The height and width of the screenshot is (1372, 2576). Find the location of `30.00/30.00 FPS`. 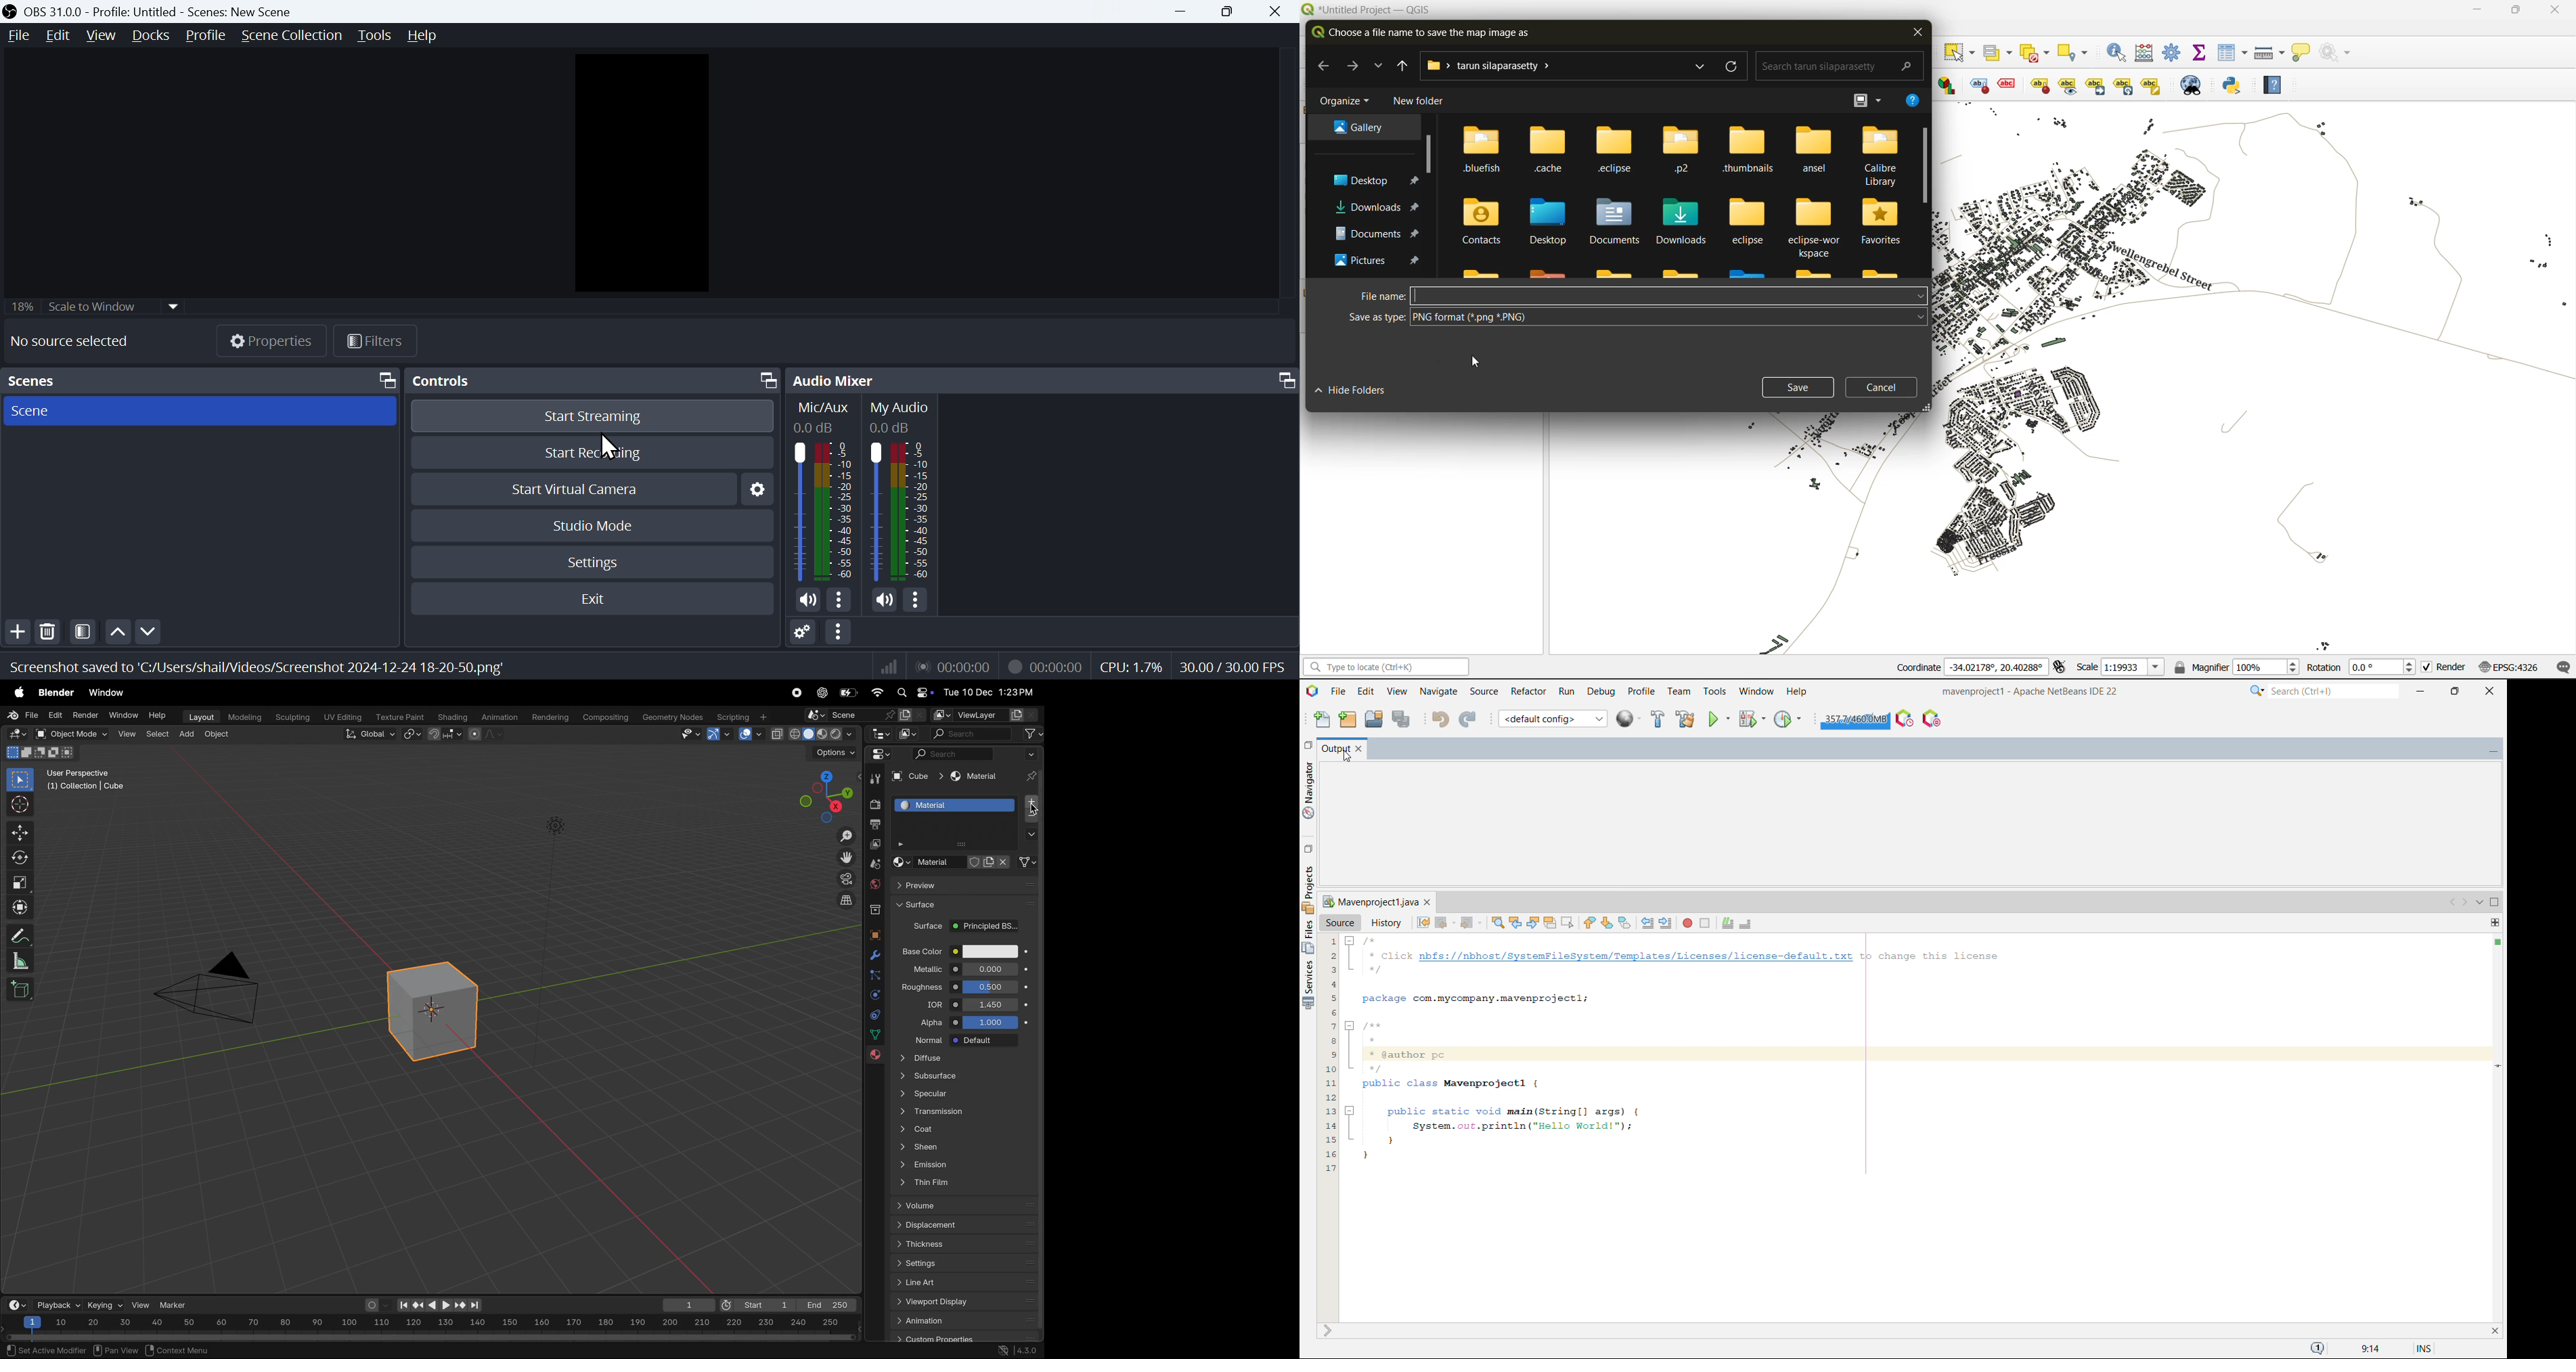

30.00/30.00 FPS is located at coordinates (1237, 667).